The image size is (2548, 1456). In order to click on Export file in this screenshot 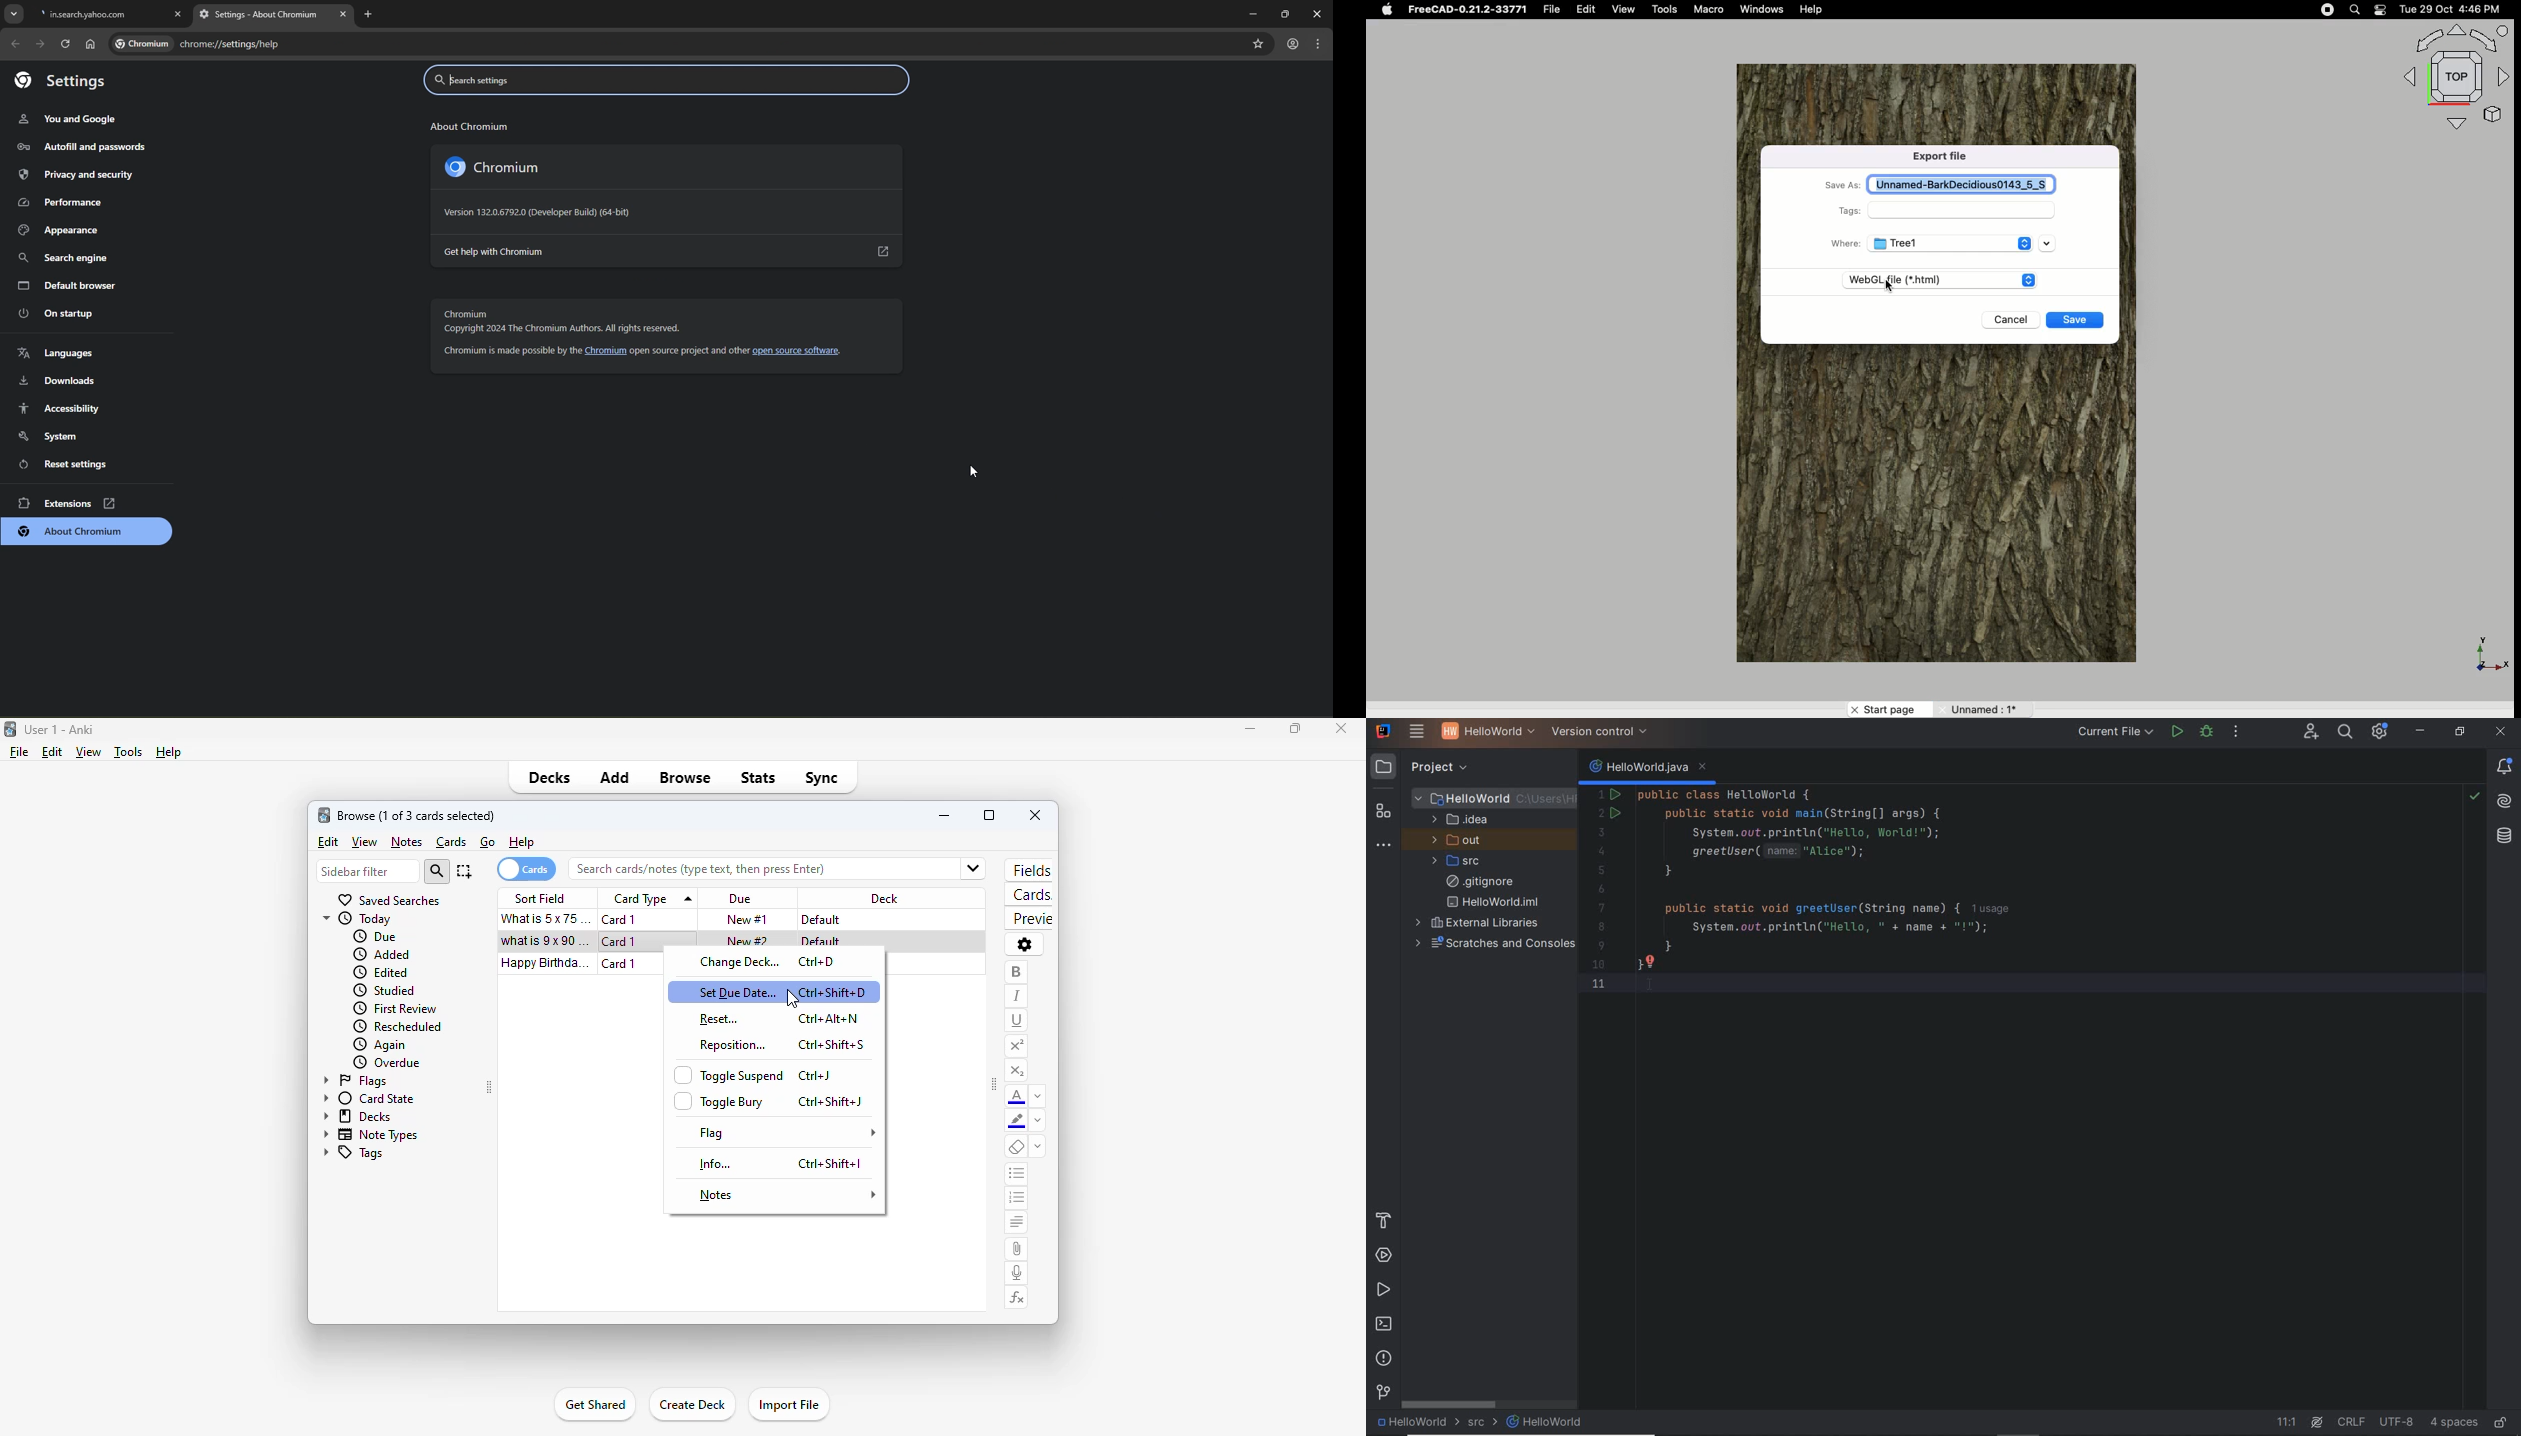, I will do `click(1945, 158)`.